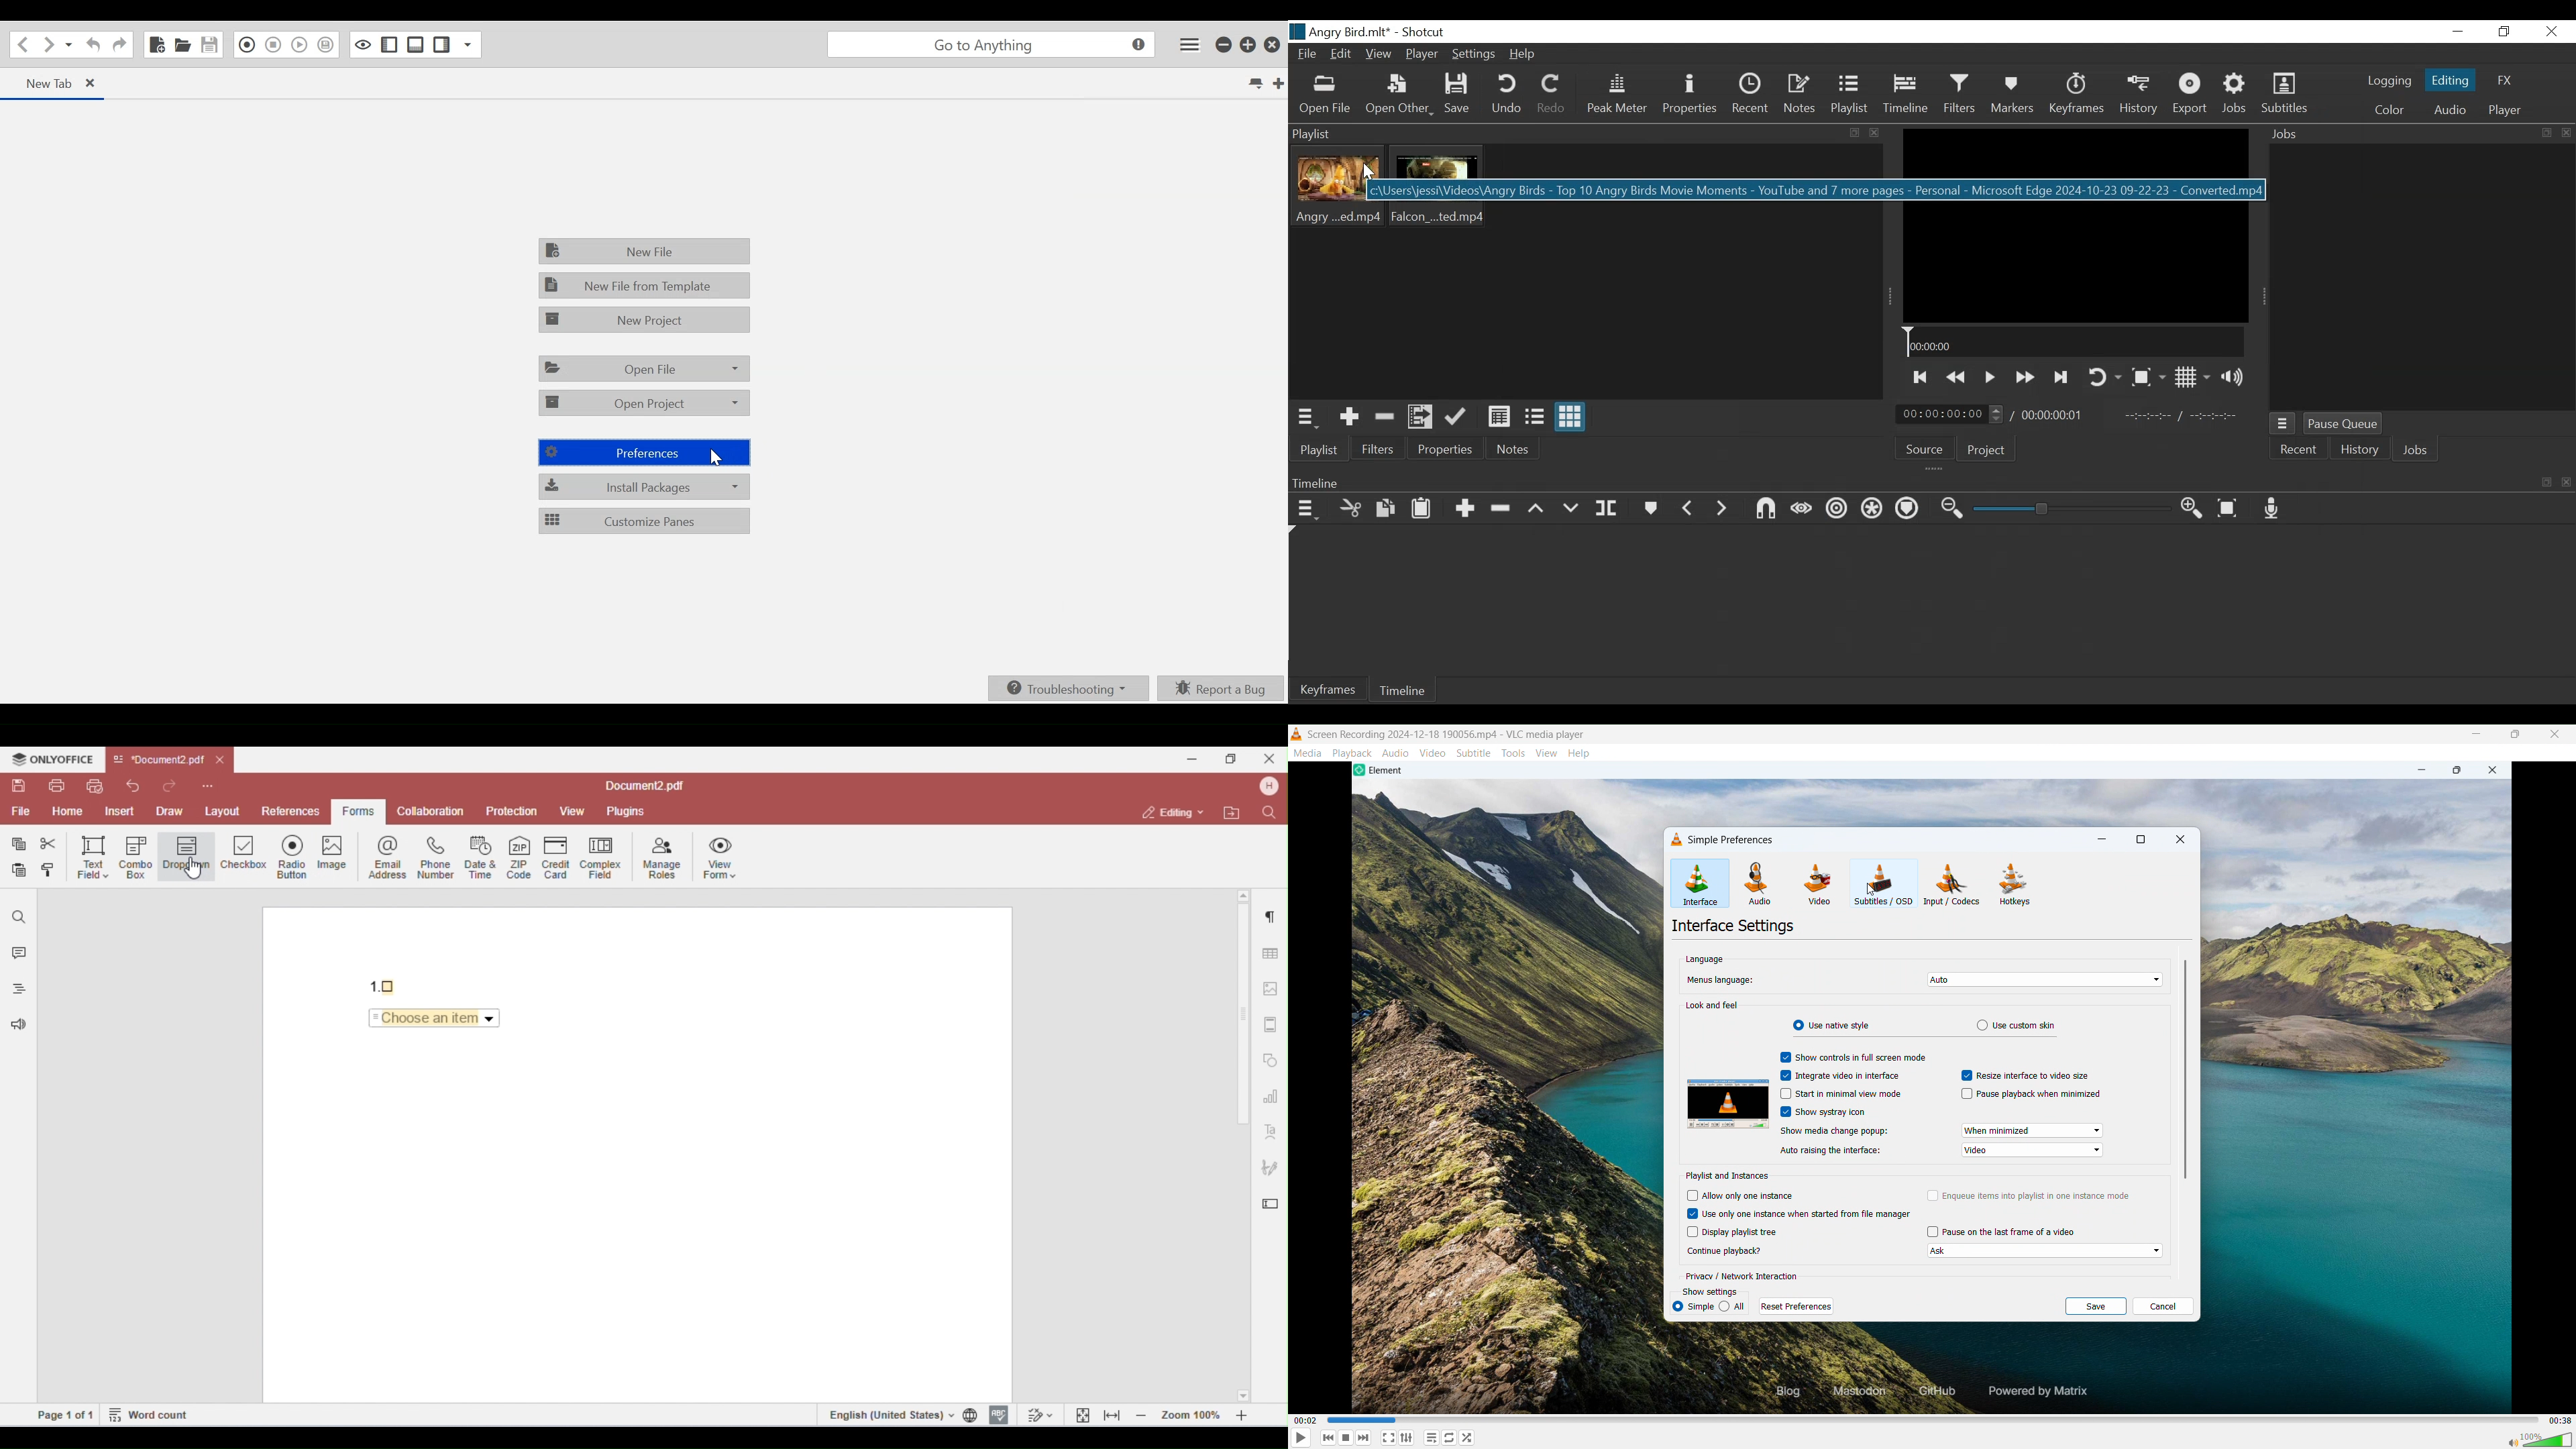 The image size is (2576, 1456). I want to click on Recent, so click(2299, 449).